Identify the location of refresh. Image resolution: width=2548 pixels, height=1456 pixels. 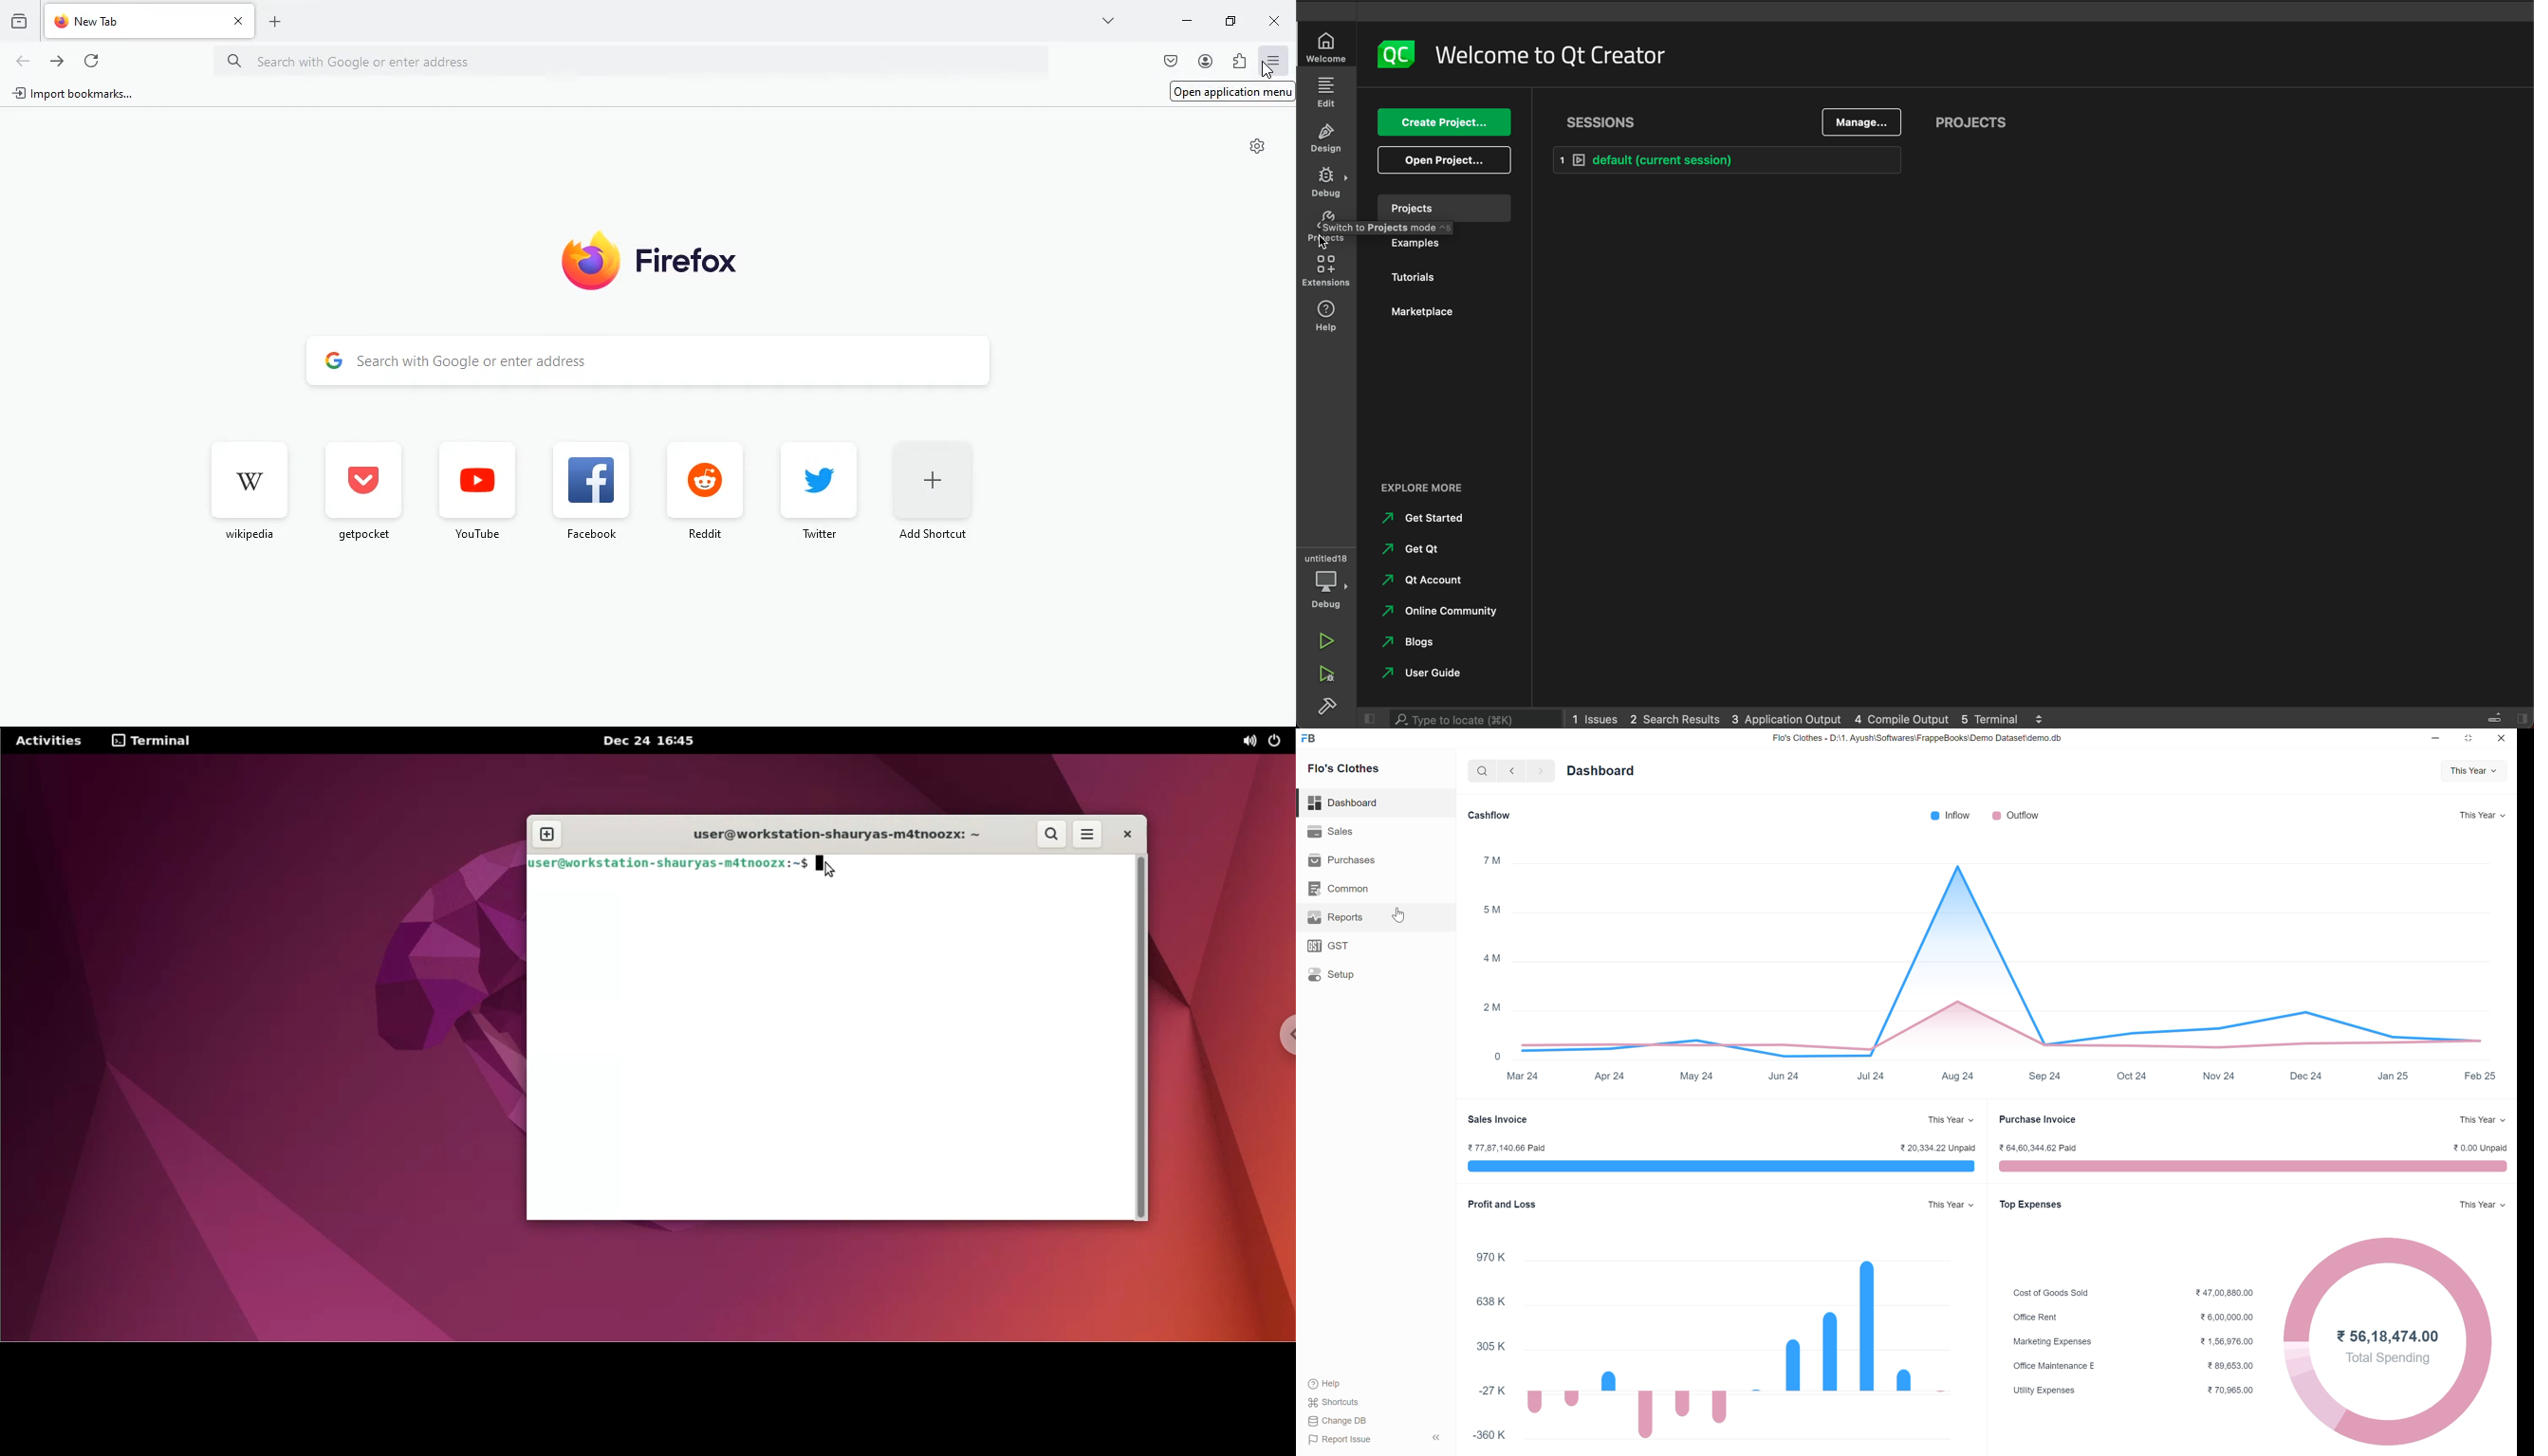
(93, 63).